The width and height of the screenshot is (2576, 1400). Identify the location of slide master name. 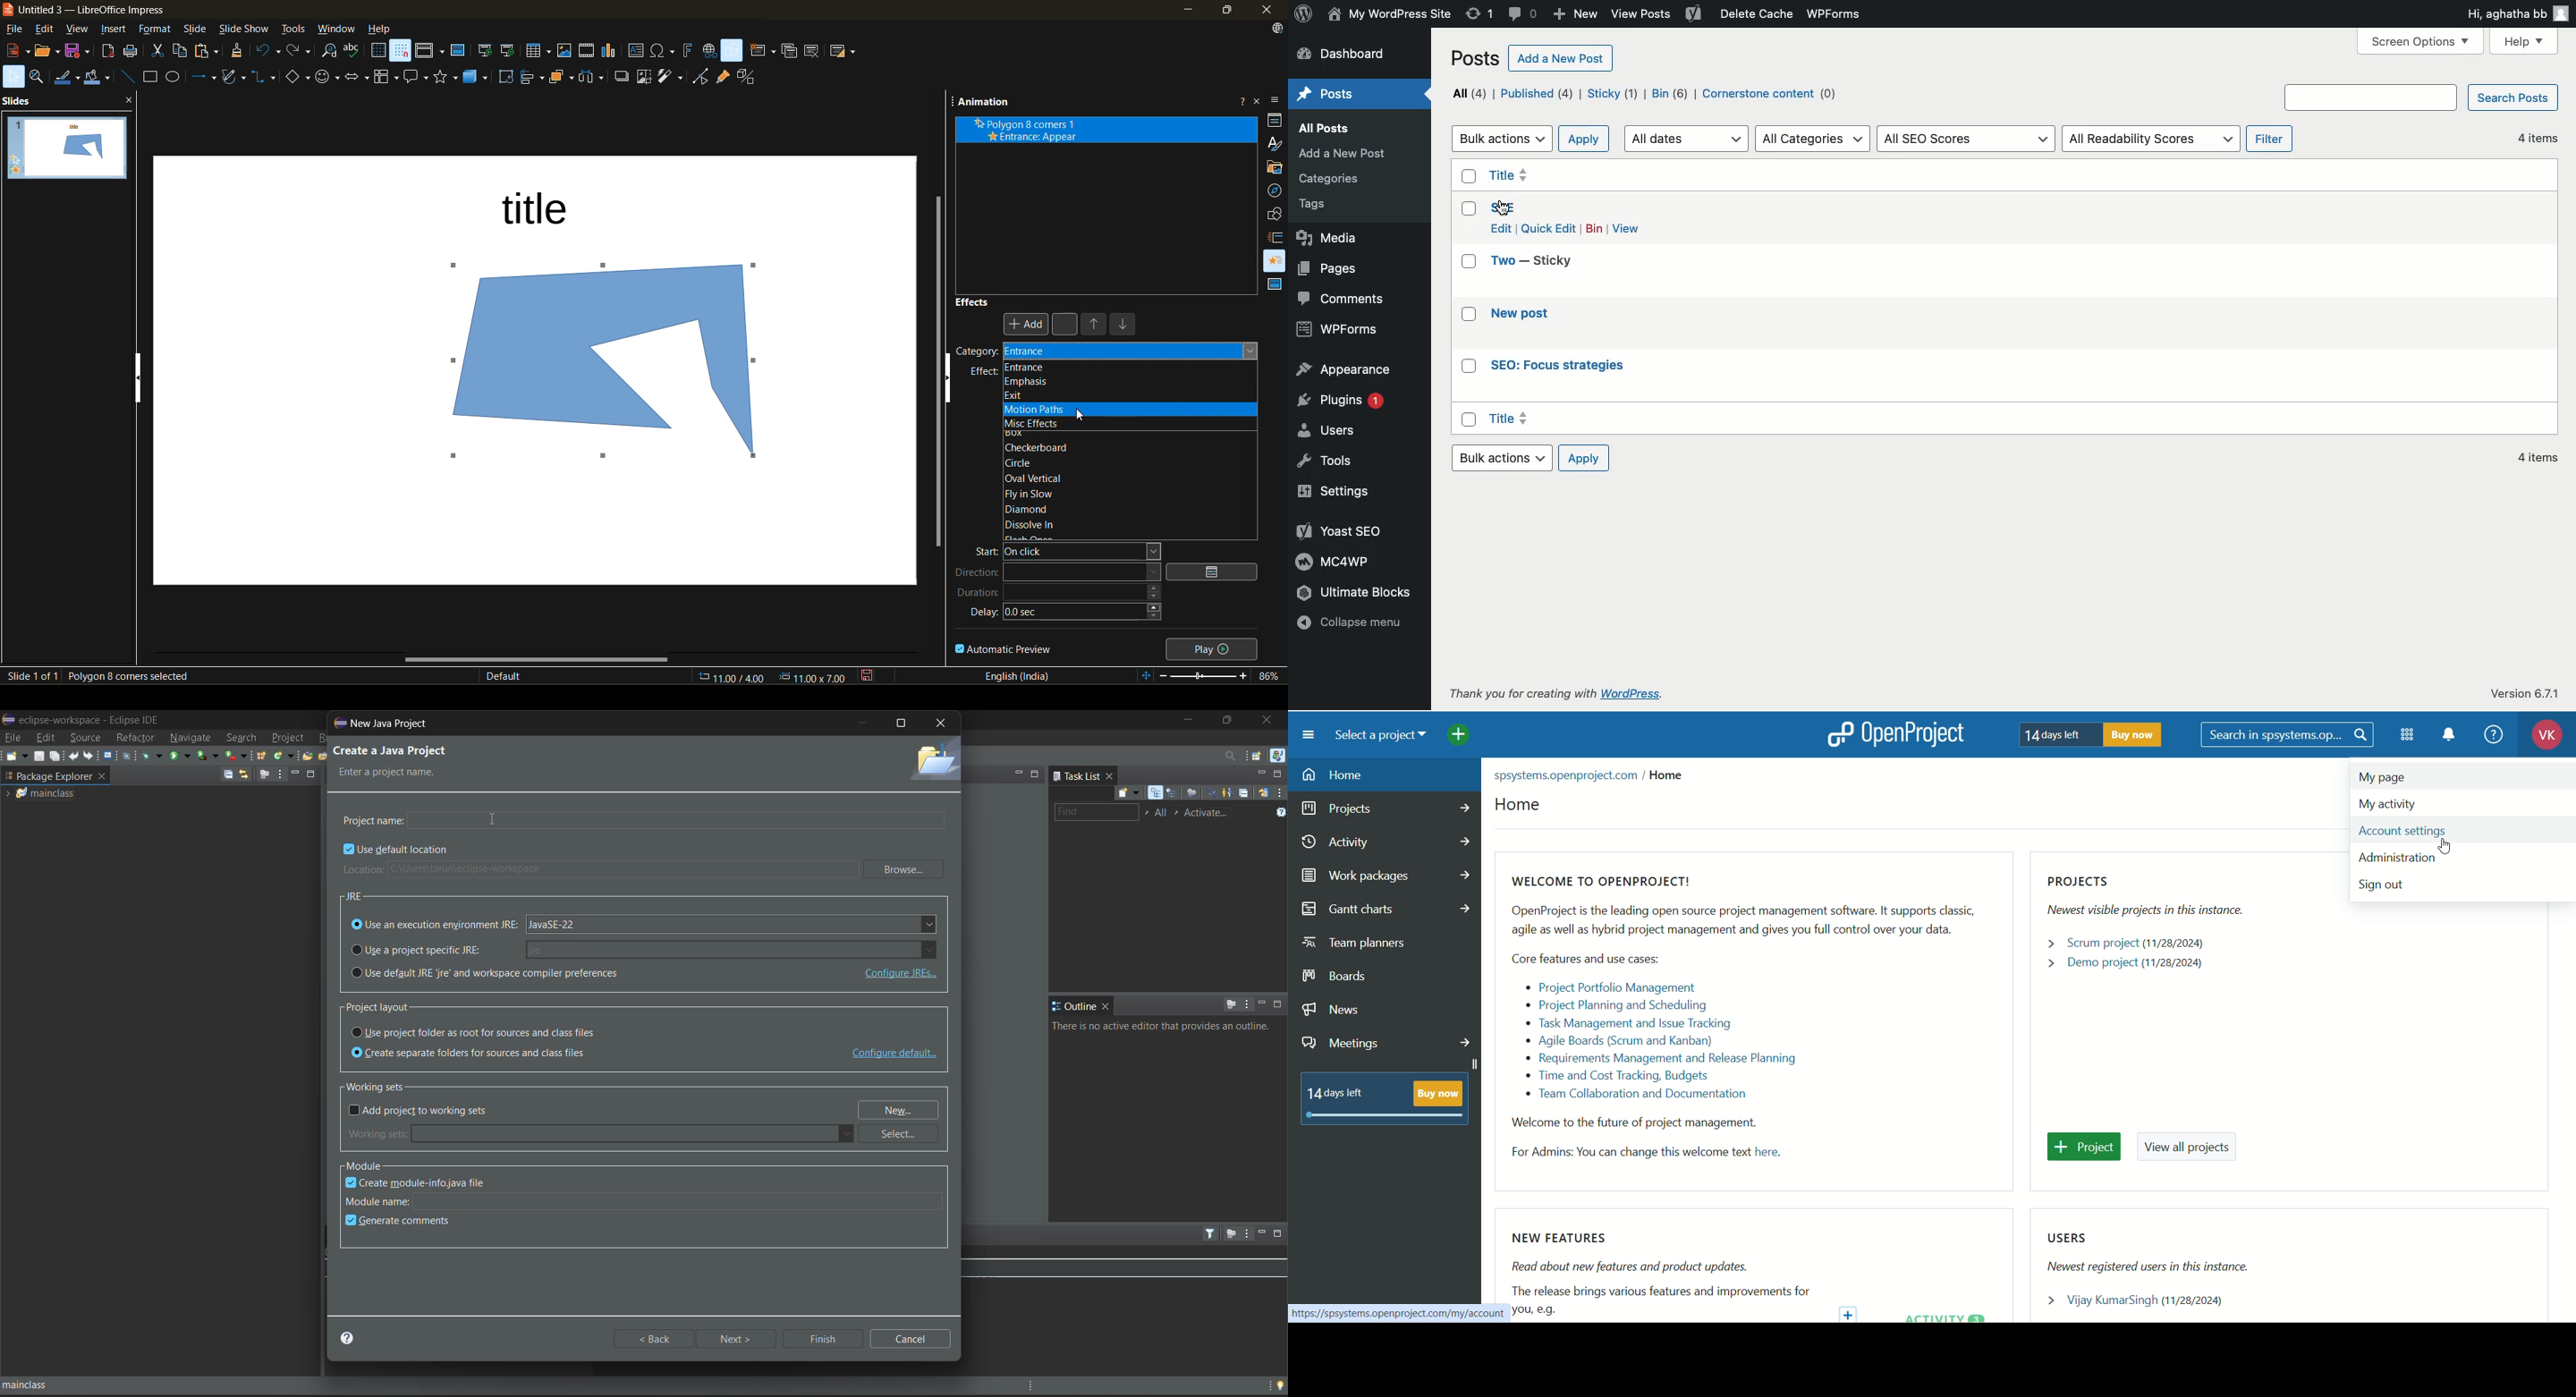
(510, 677).